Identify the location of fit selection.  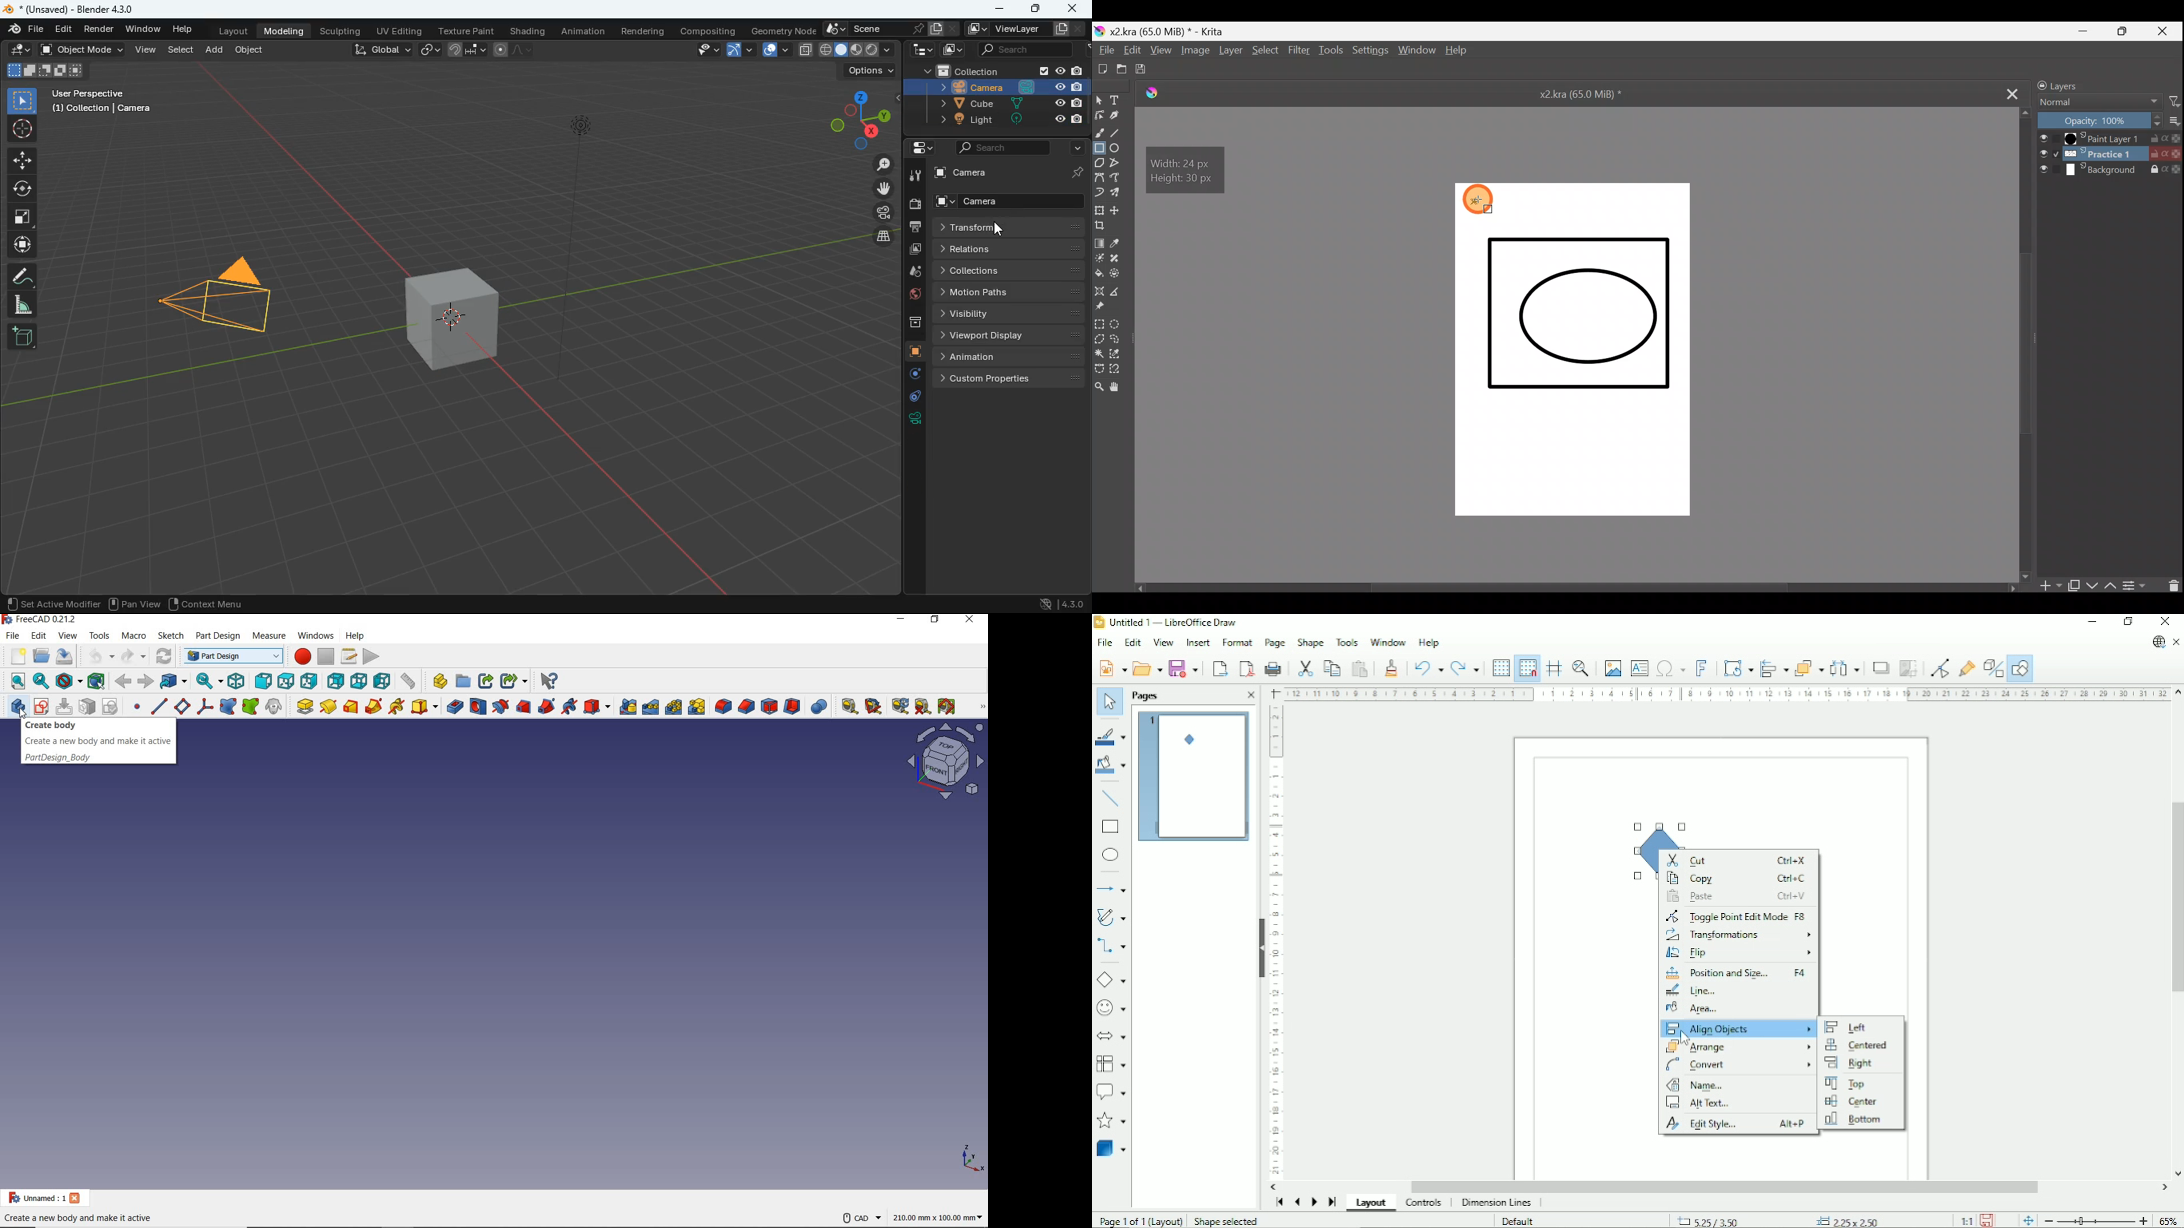
(41, 683).